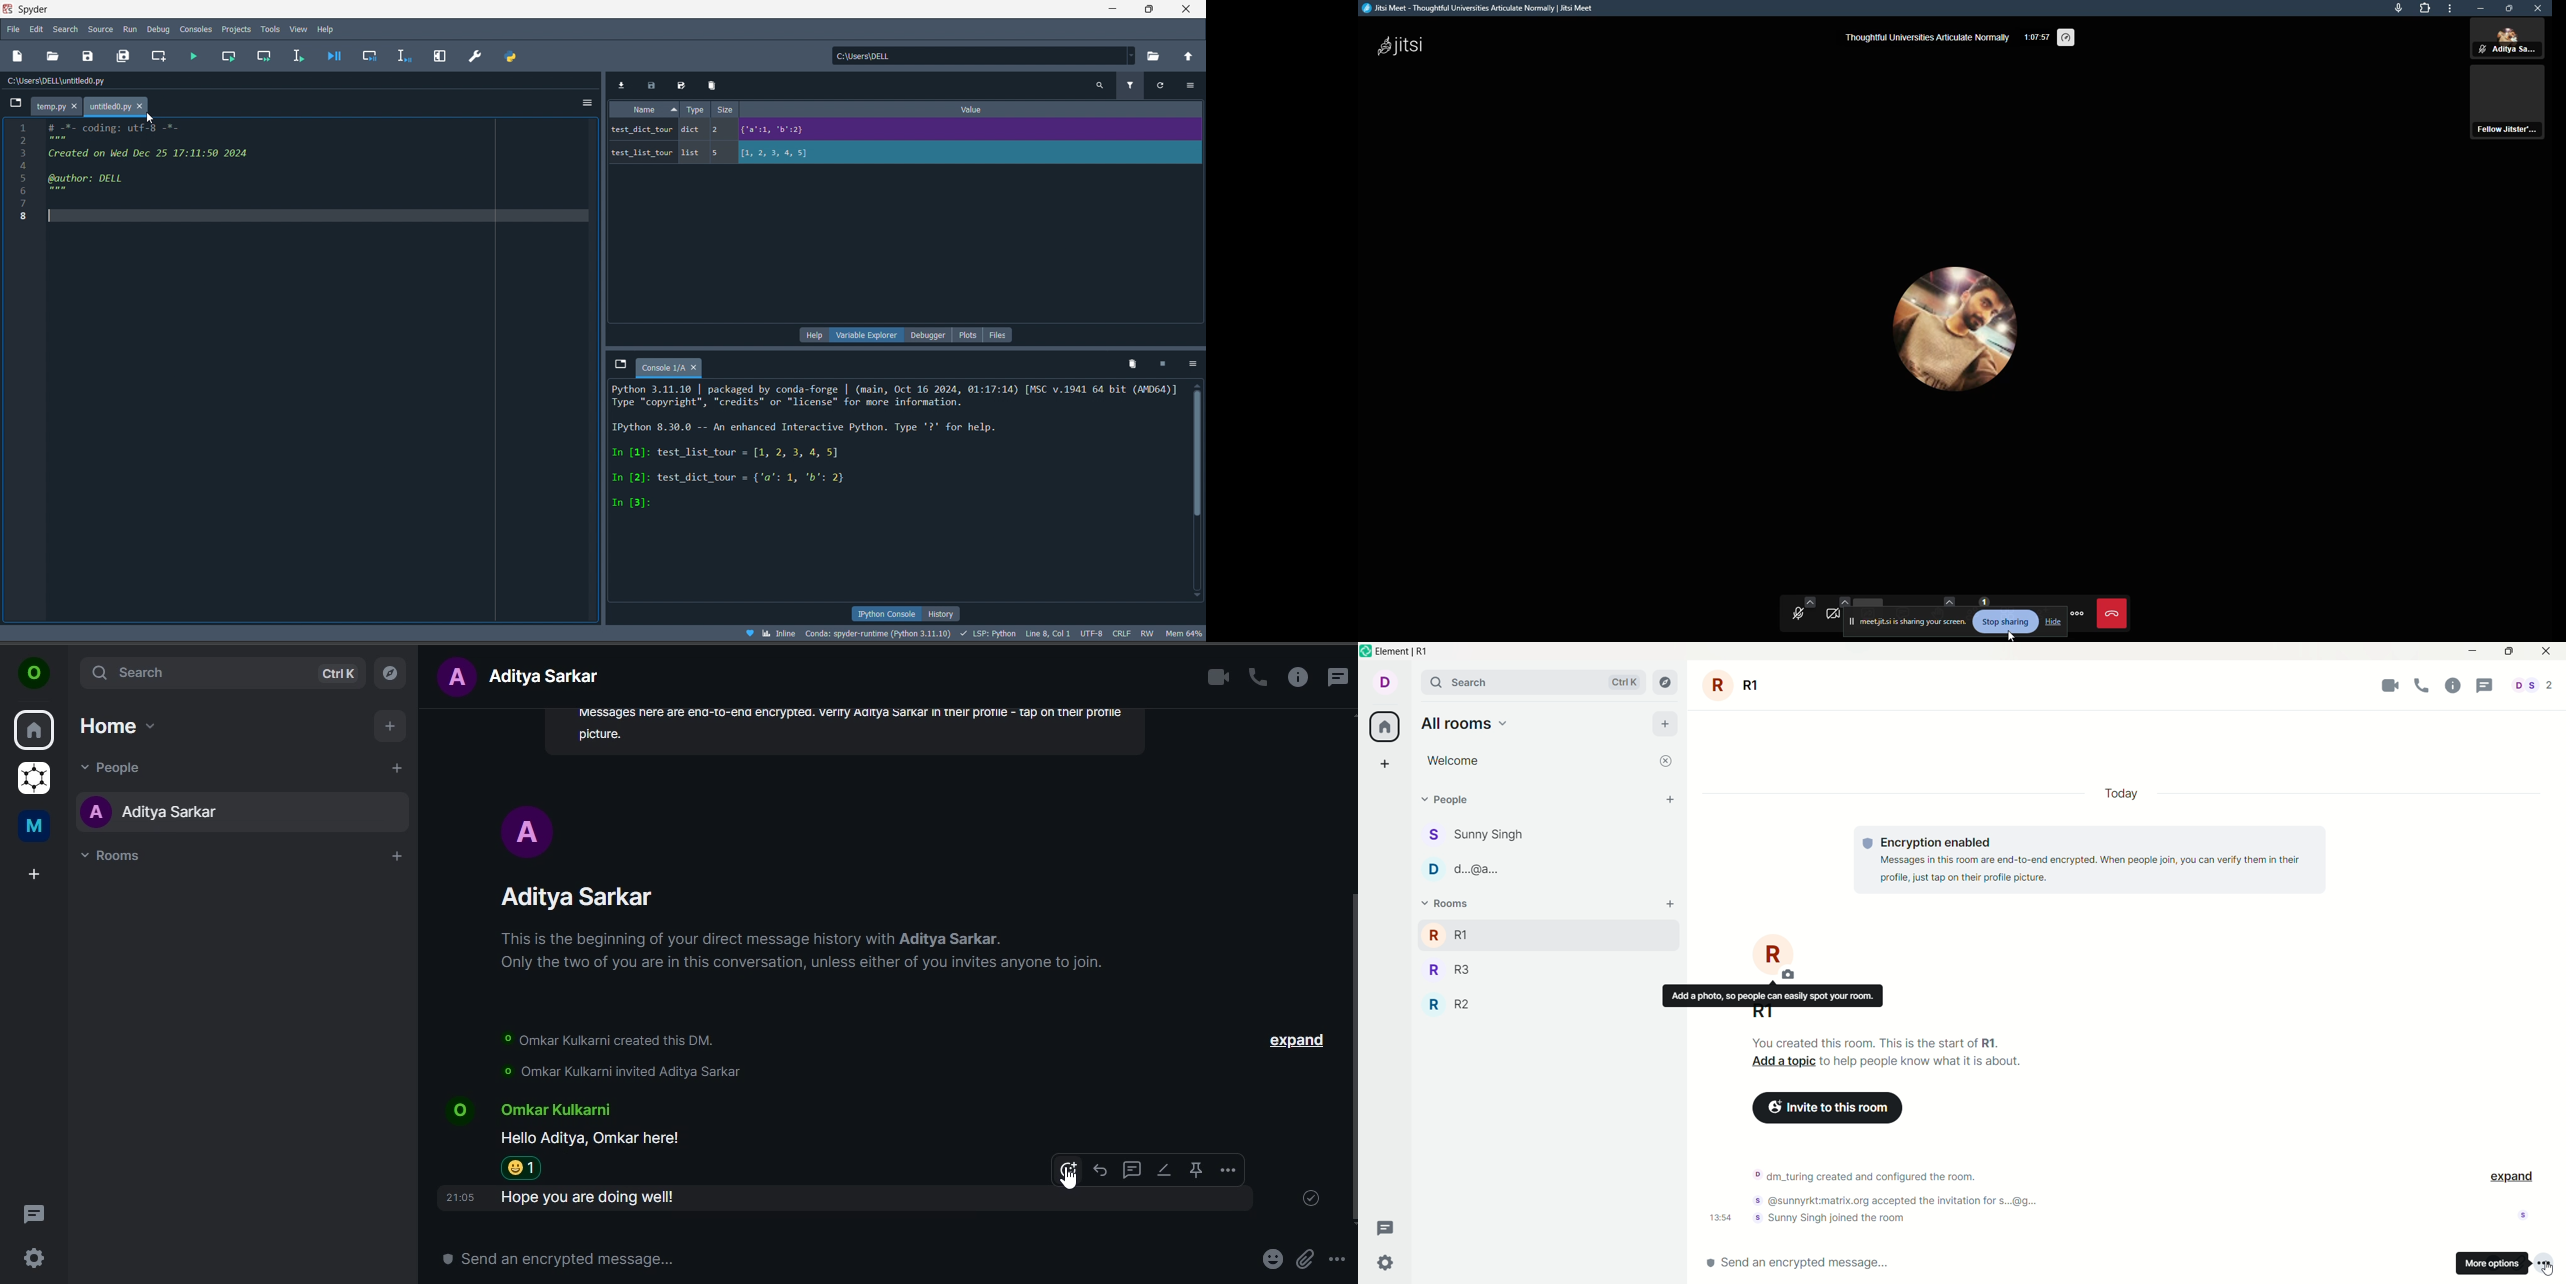 The height and width of the screenshot is (1288, 2576). Describe the element at coordinates (1270, 1259) in the screenshot. I see `emoji` at that location.